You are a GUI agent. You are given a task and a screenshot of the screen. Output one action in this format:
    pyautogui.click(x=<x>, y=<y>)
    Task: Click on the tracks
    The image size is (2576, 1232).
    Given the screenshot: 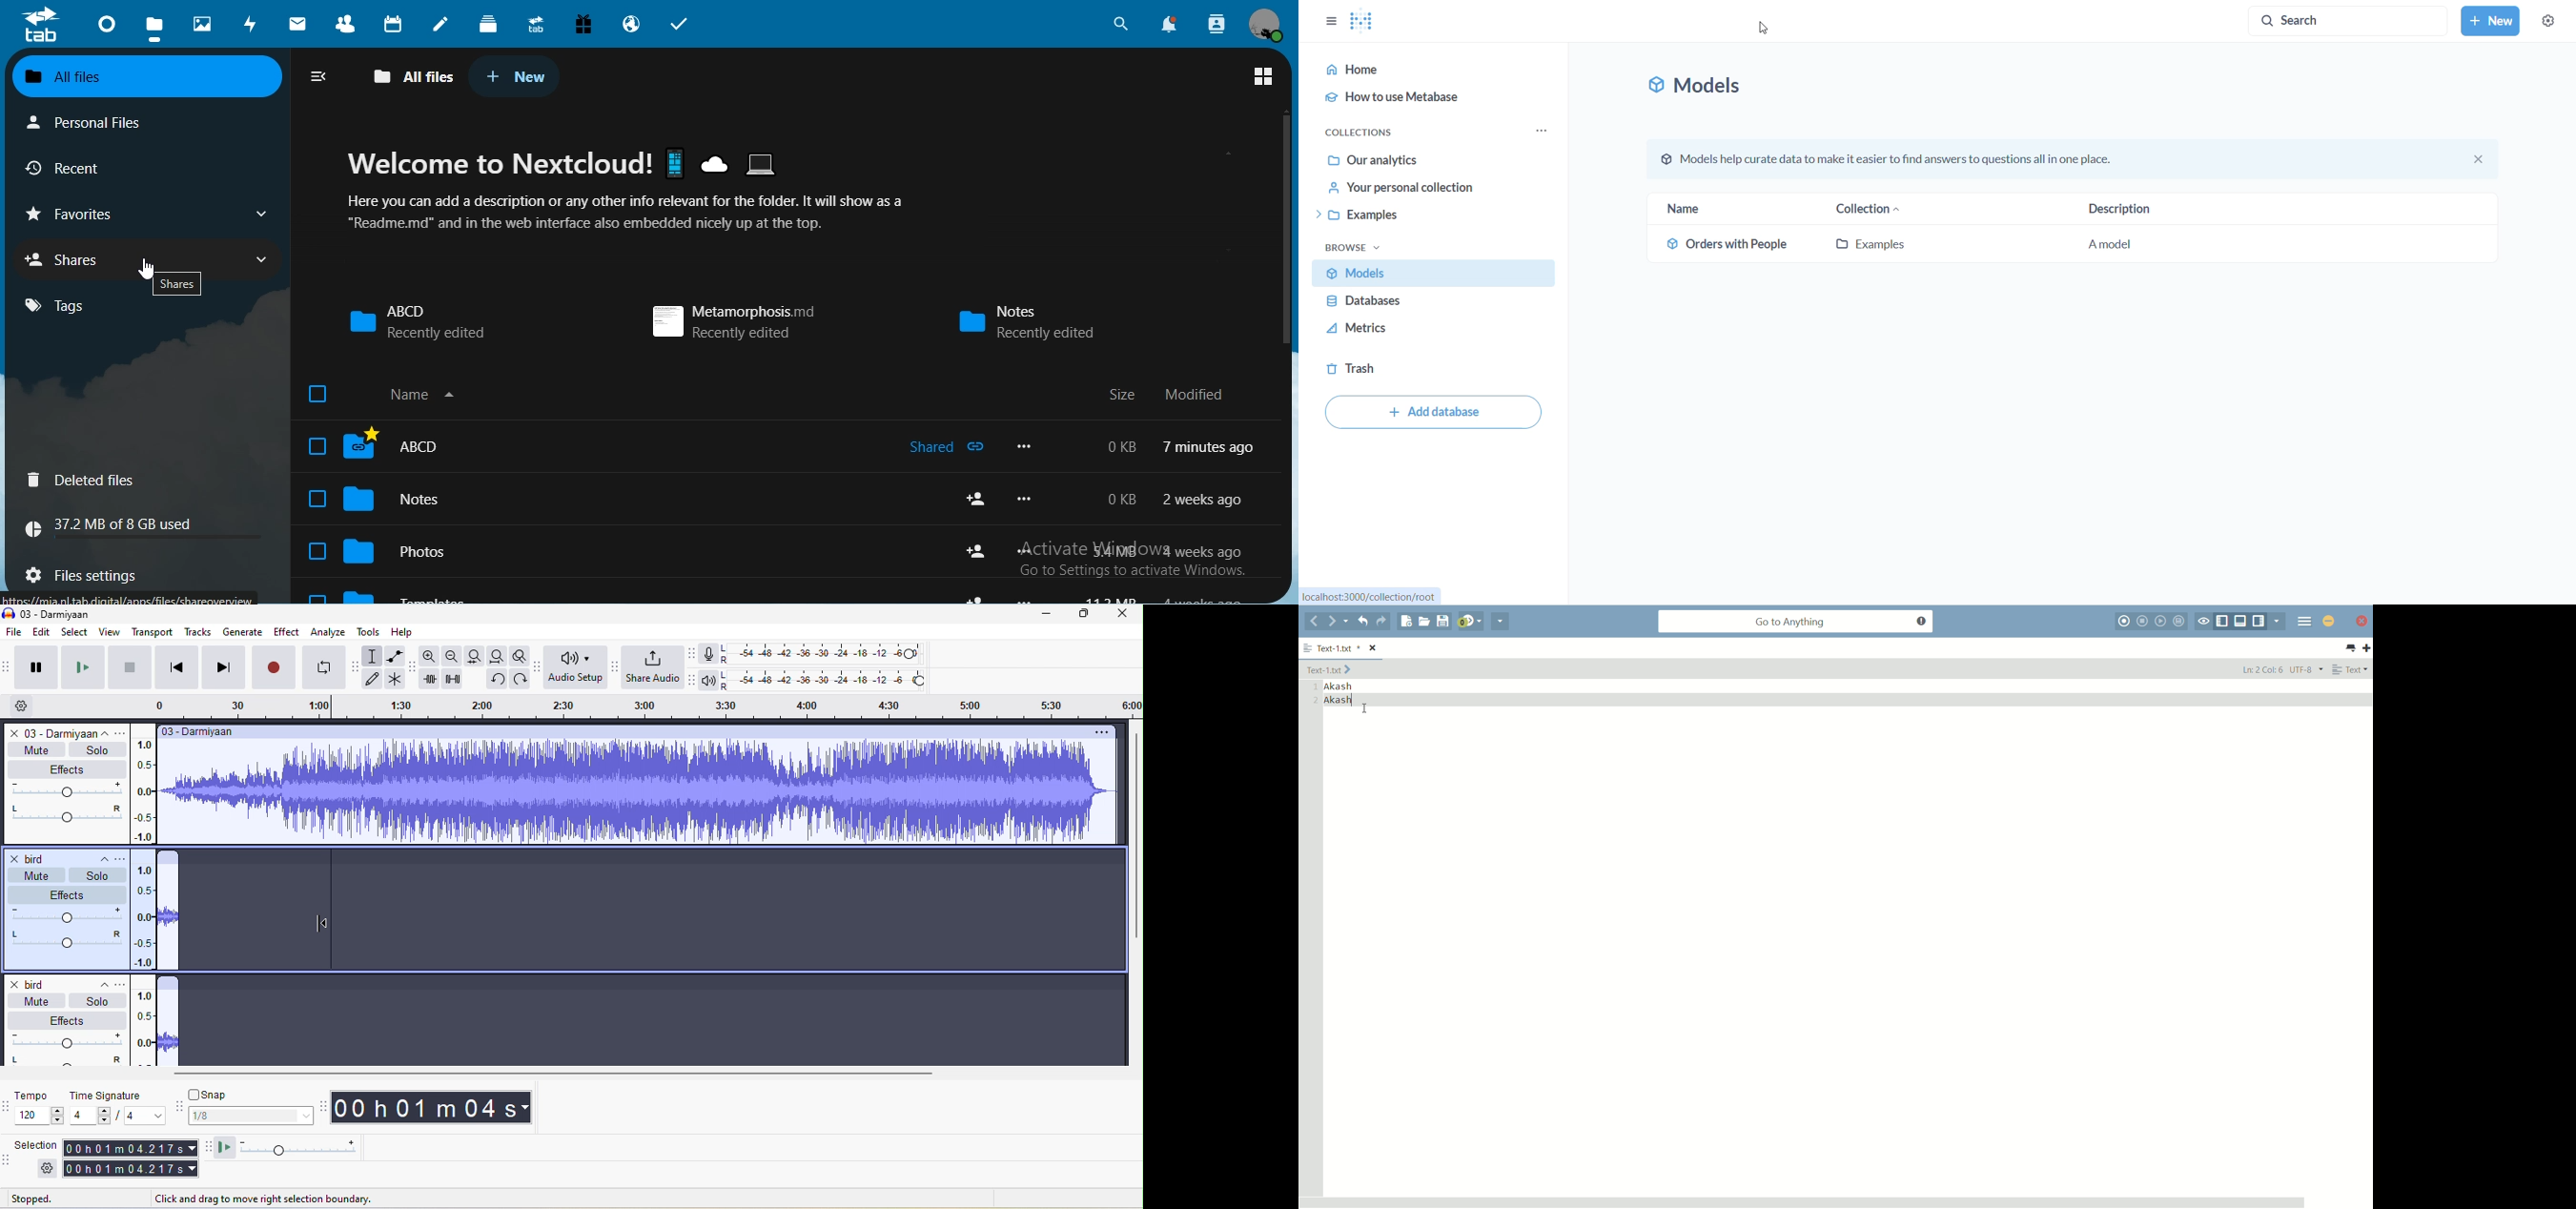 What is the action you would take?
    pyautogui.click(x=198, y=632)
    